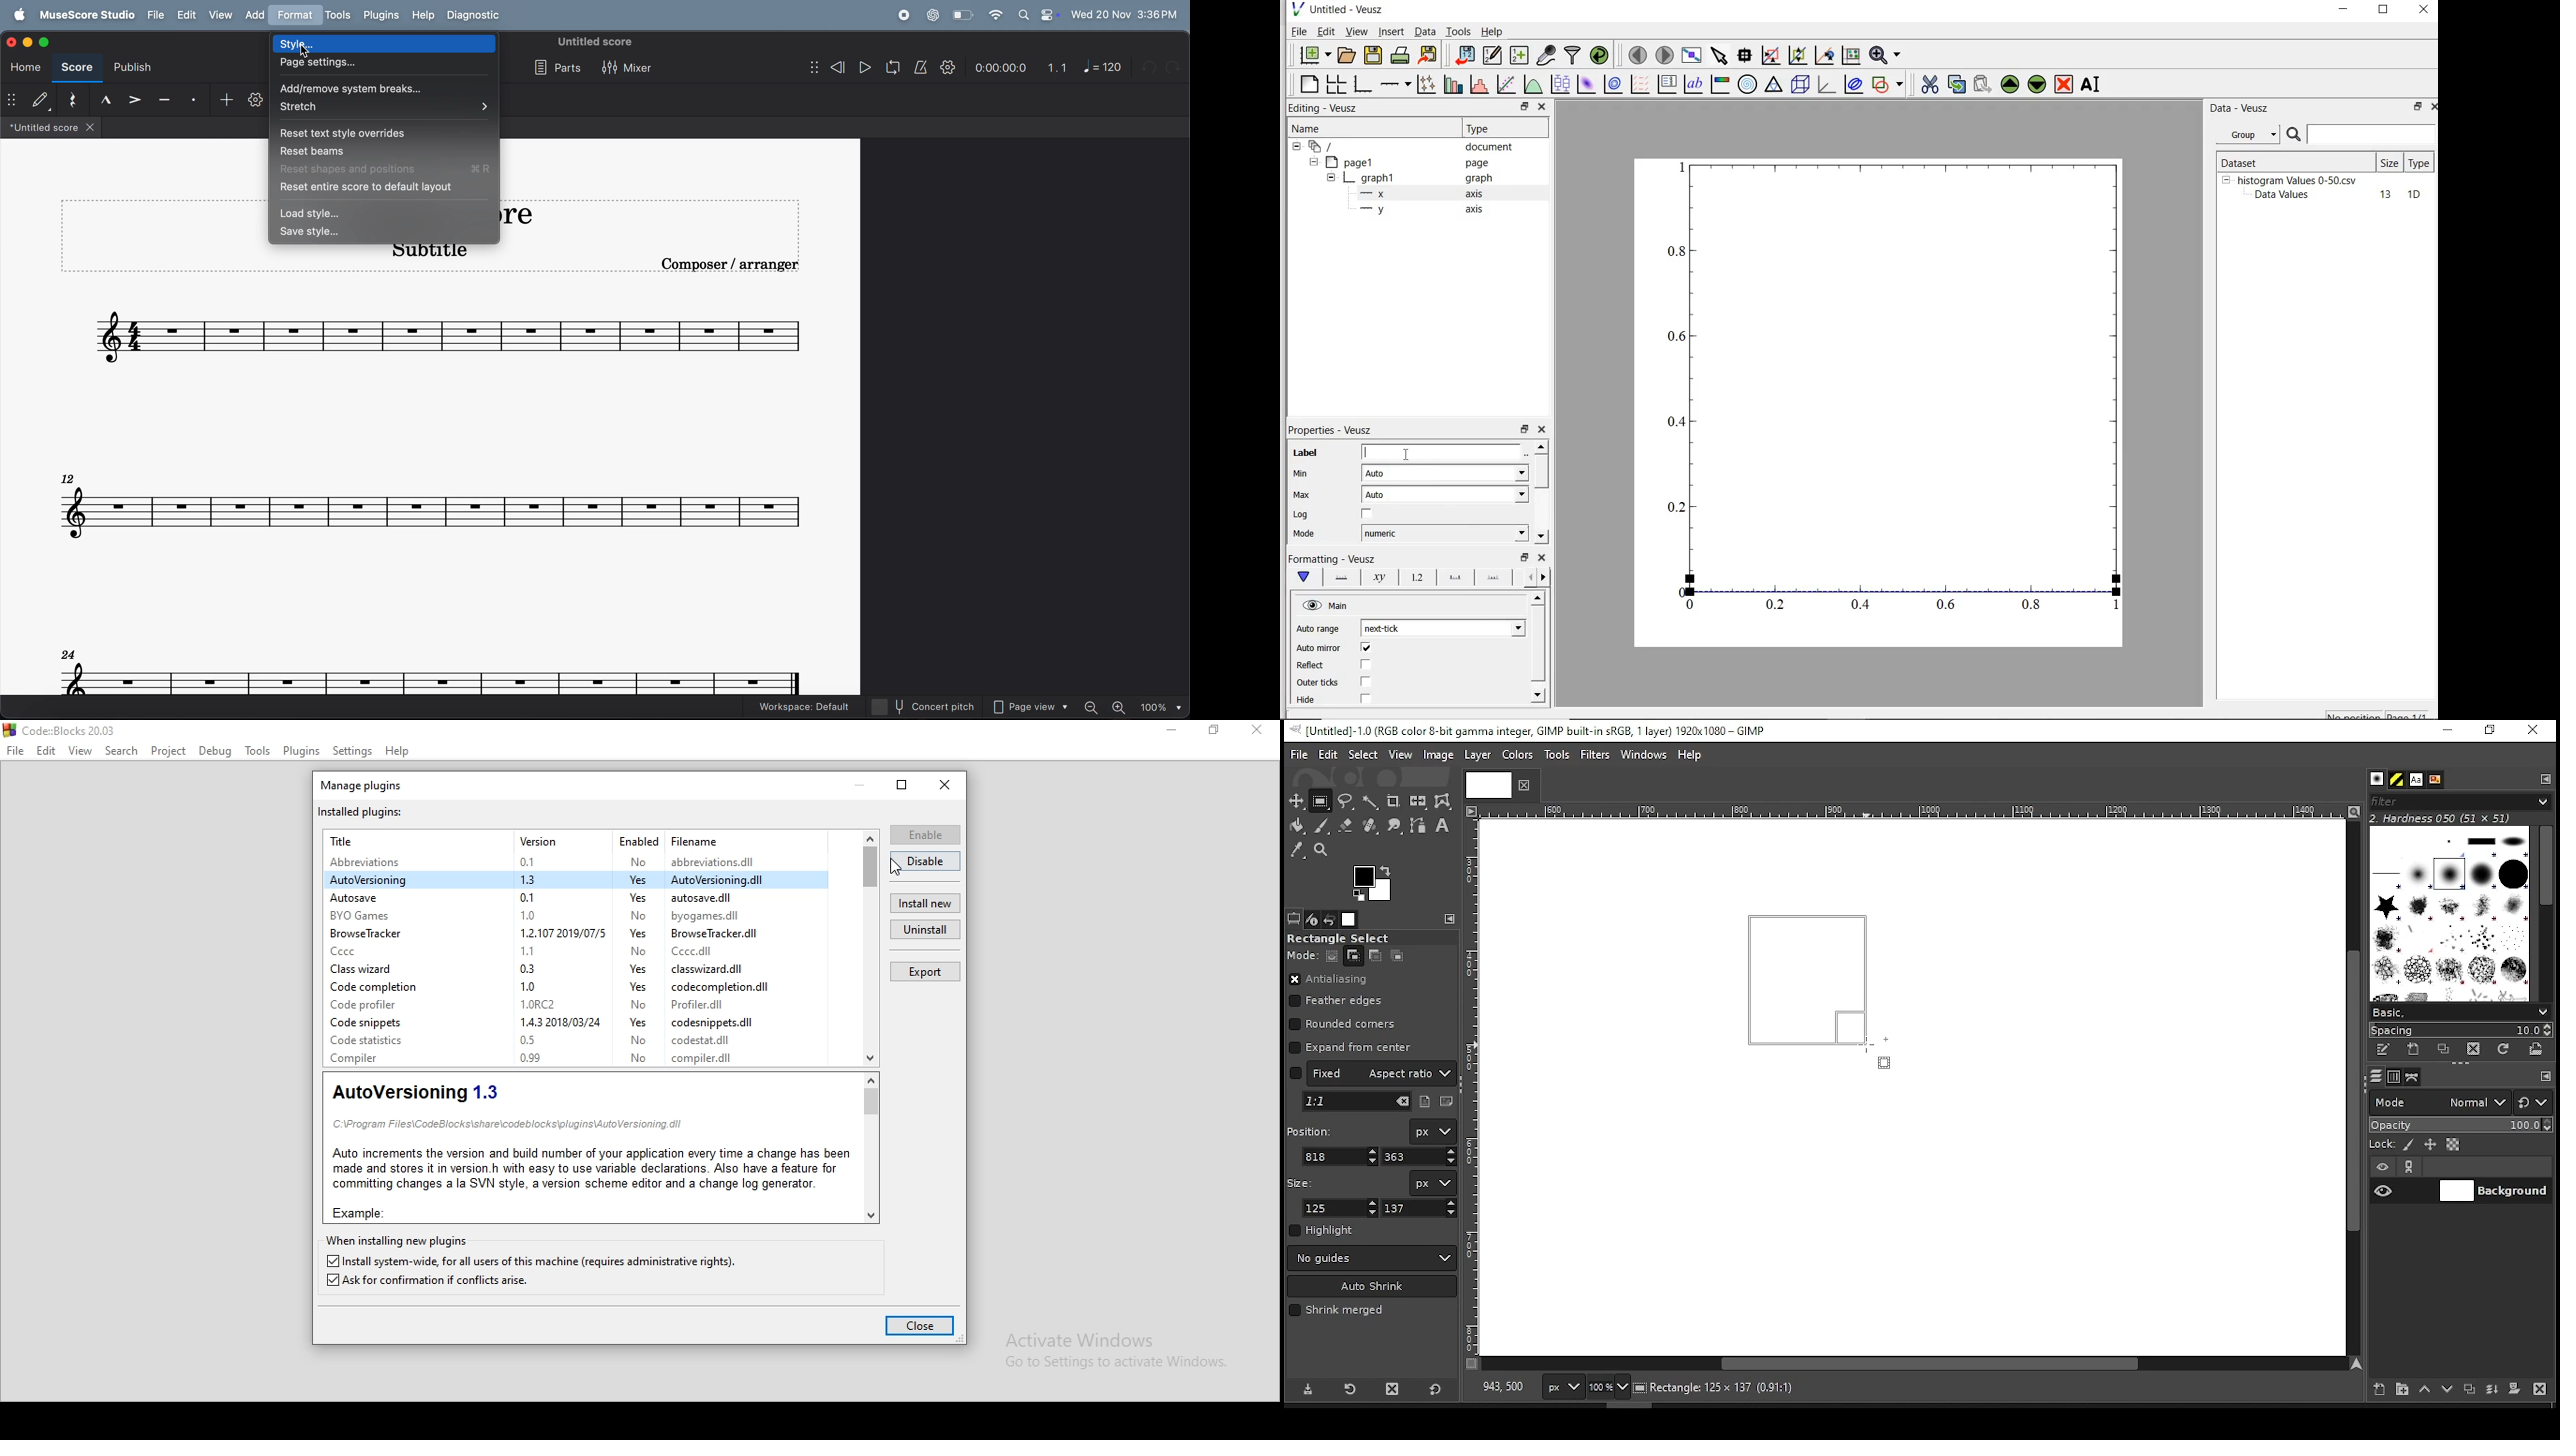 The image size is (2576, 1456). I want to click on yes, so click(636, 989).